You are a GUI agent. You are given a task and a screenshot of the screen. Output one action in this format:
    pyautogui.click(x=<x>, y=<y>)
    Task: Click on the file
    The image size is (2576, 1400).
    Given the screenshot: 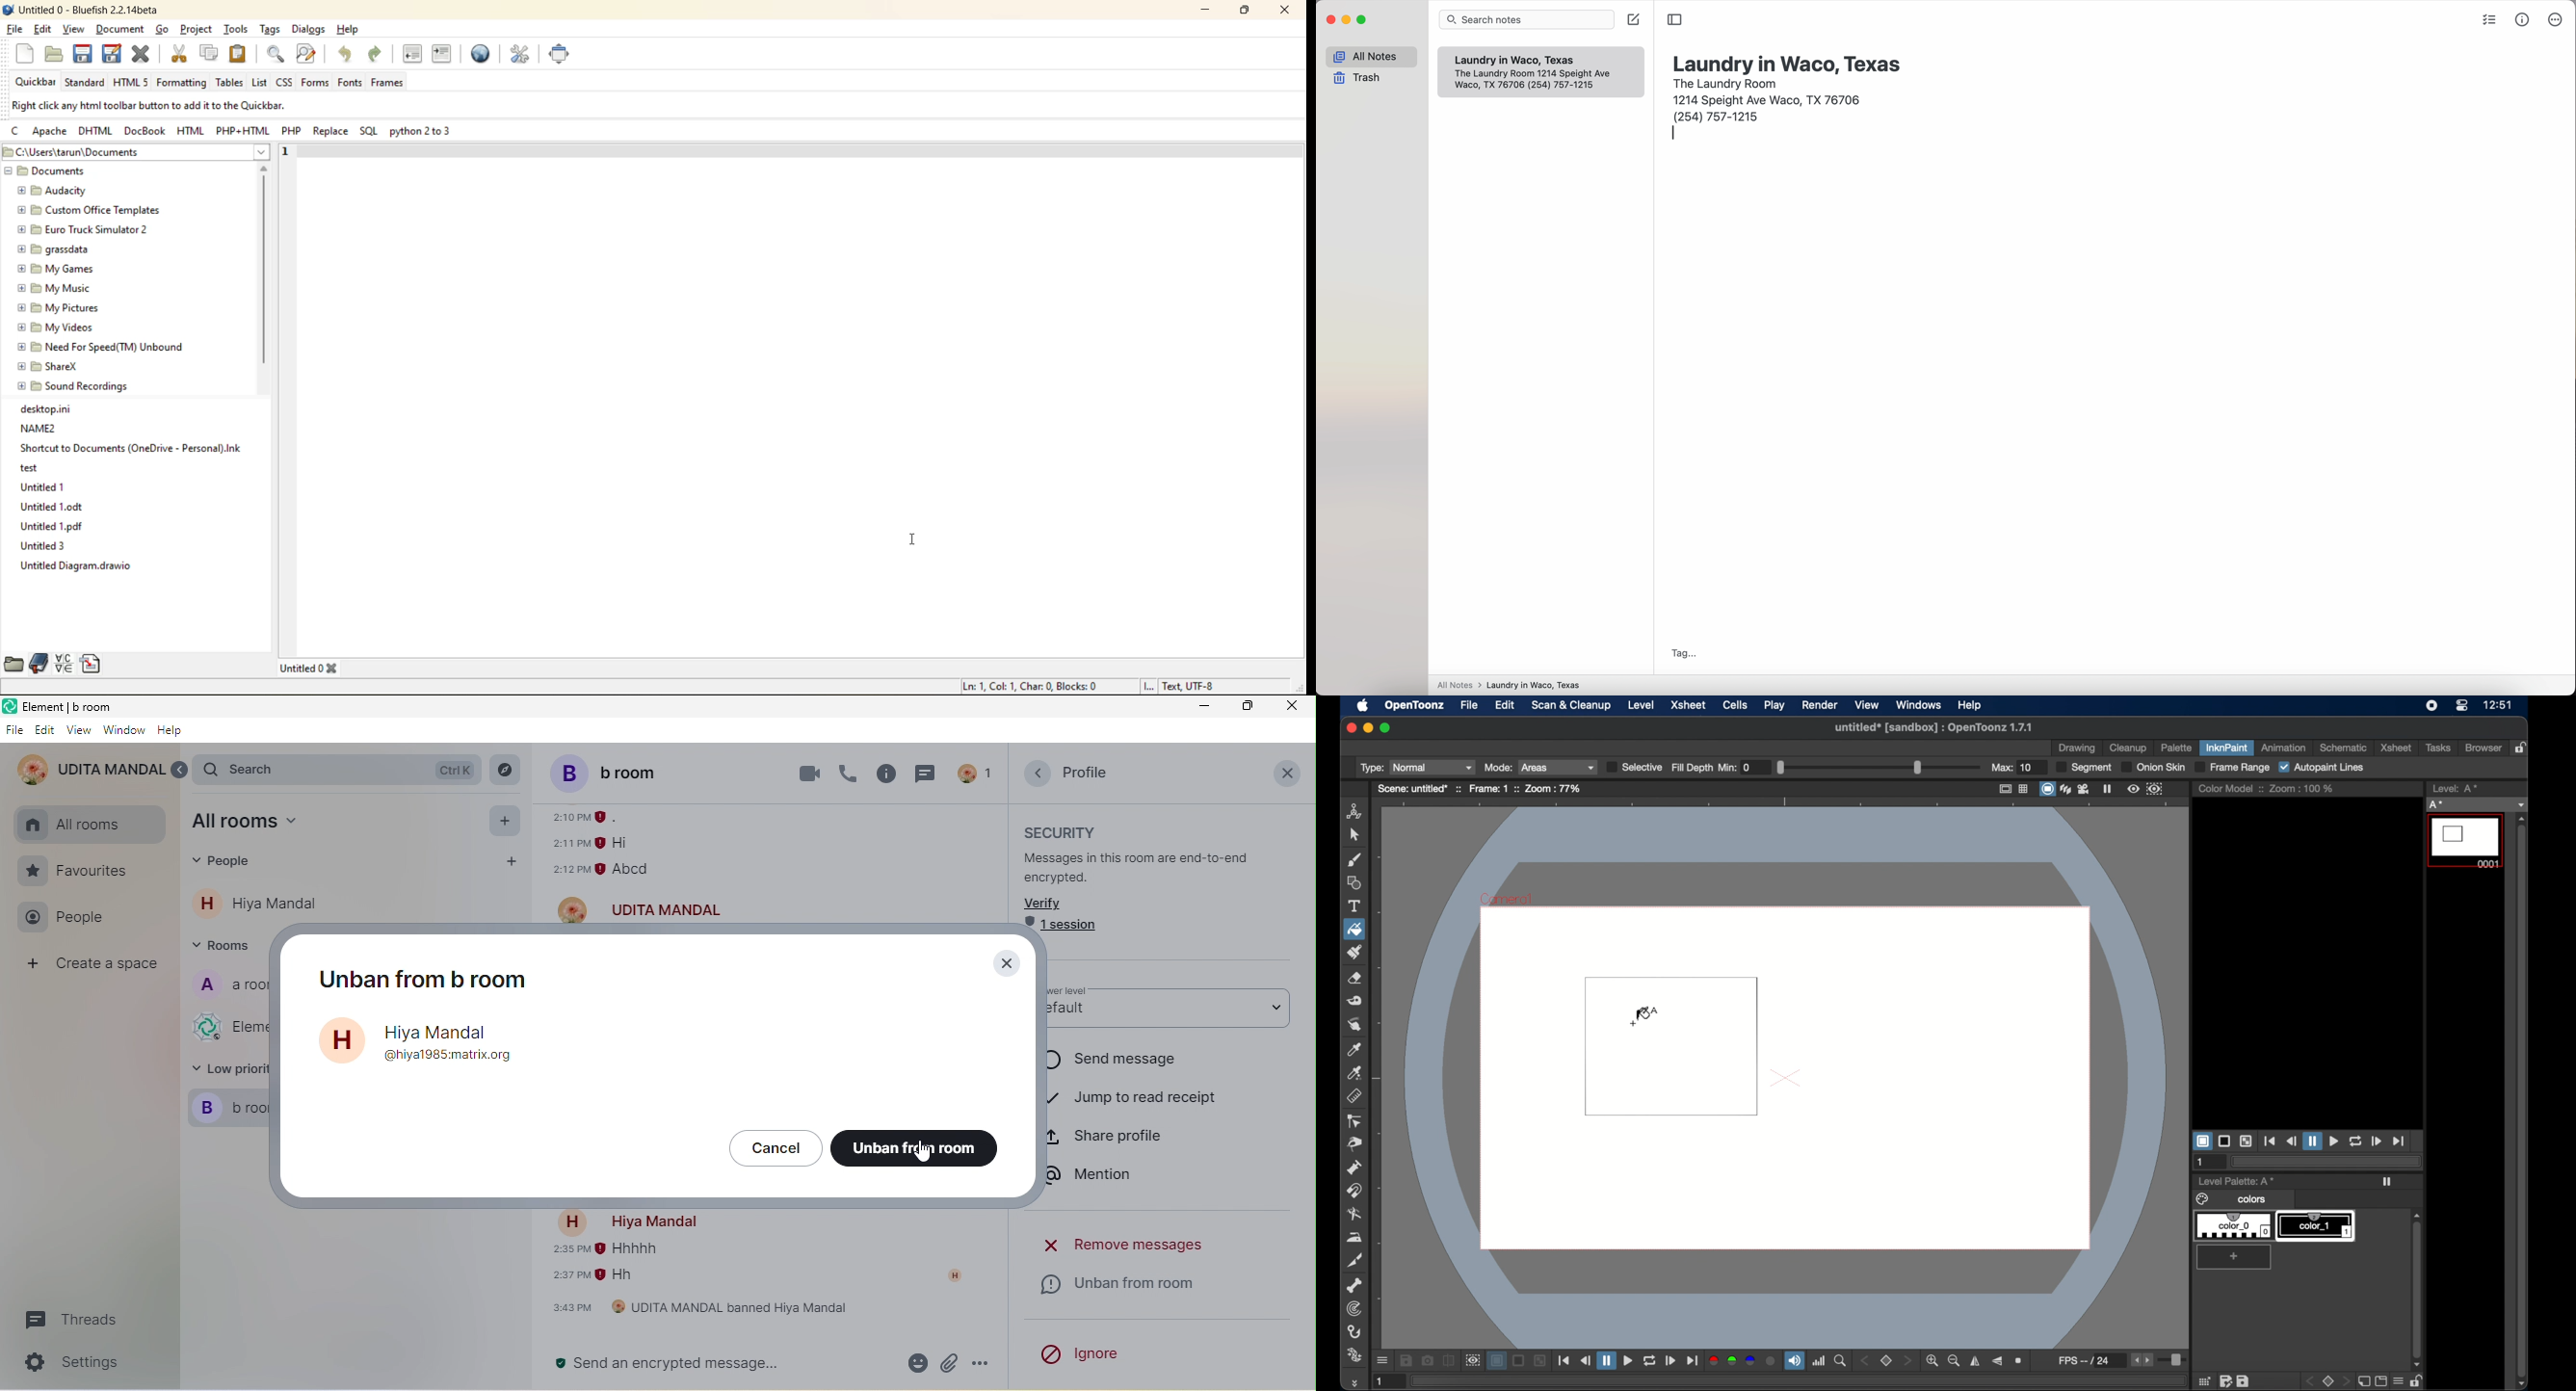 What is the action you would take?
    pyautogui.click(x=13, y=29)
    